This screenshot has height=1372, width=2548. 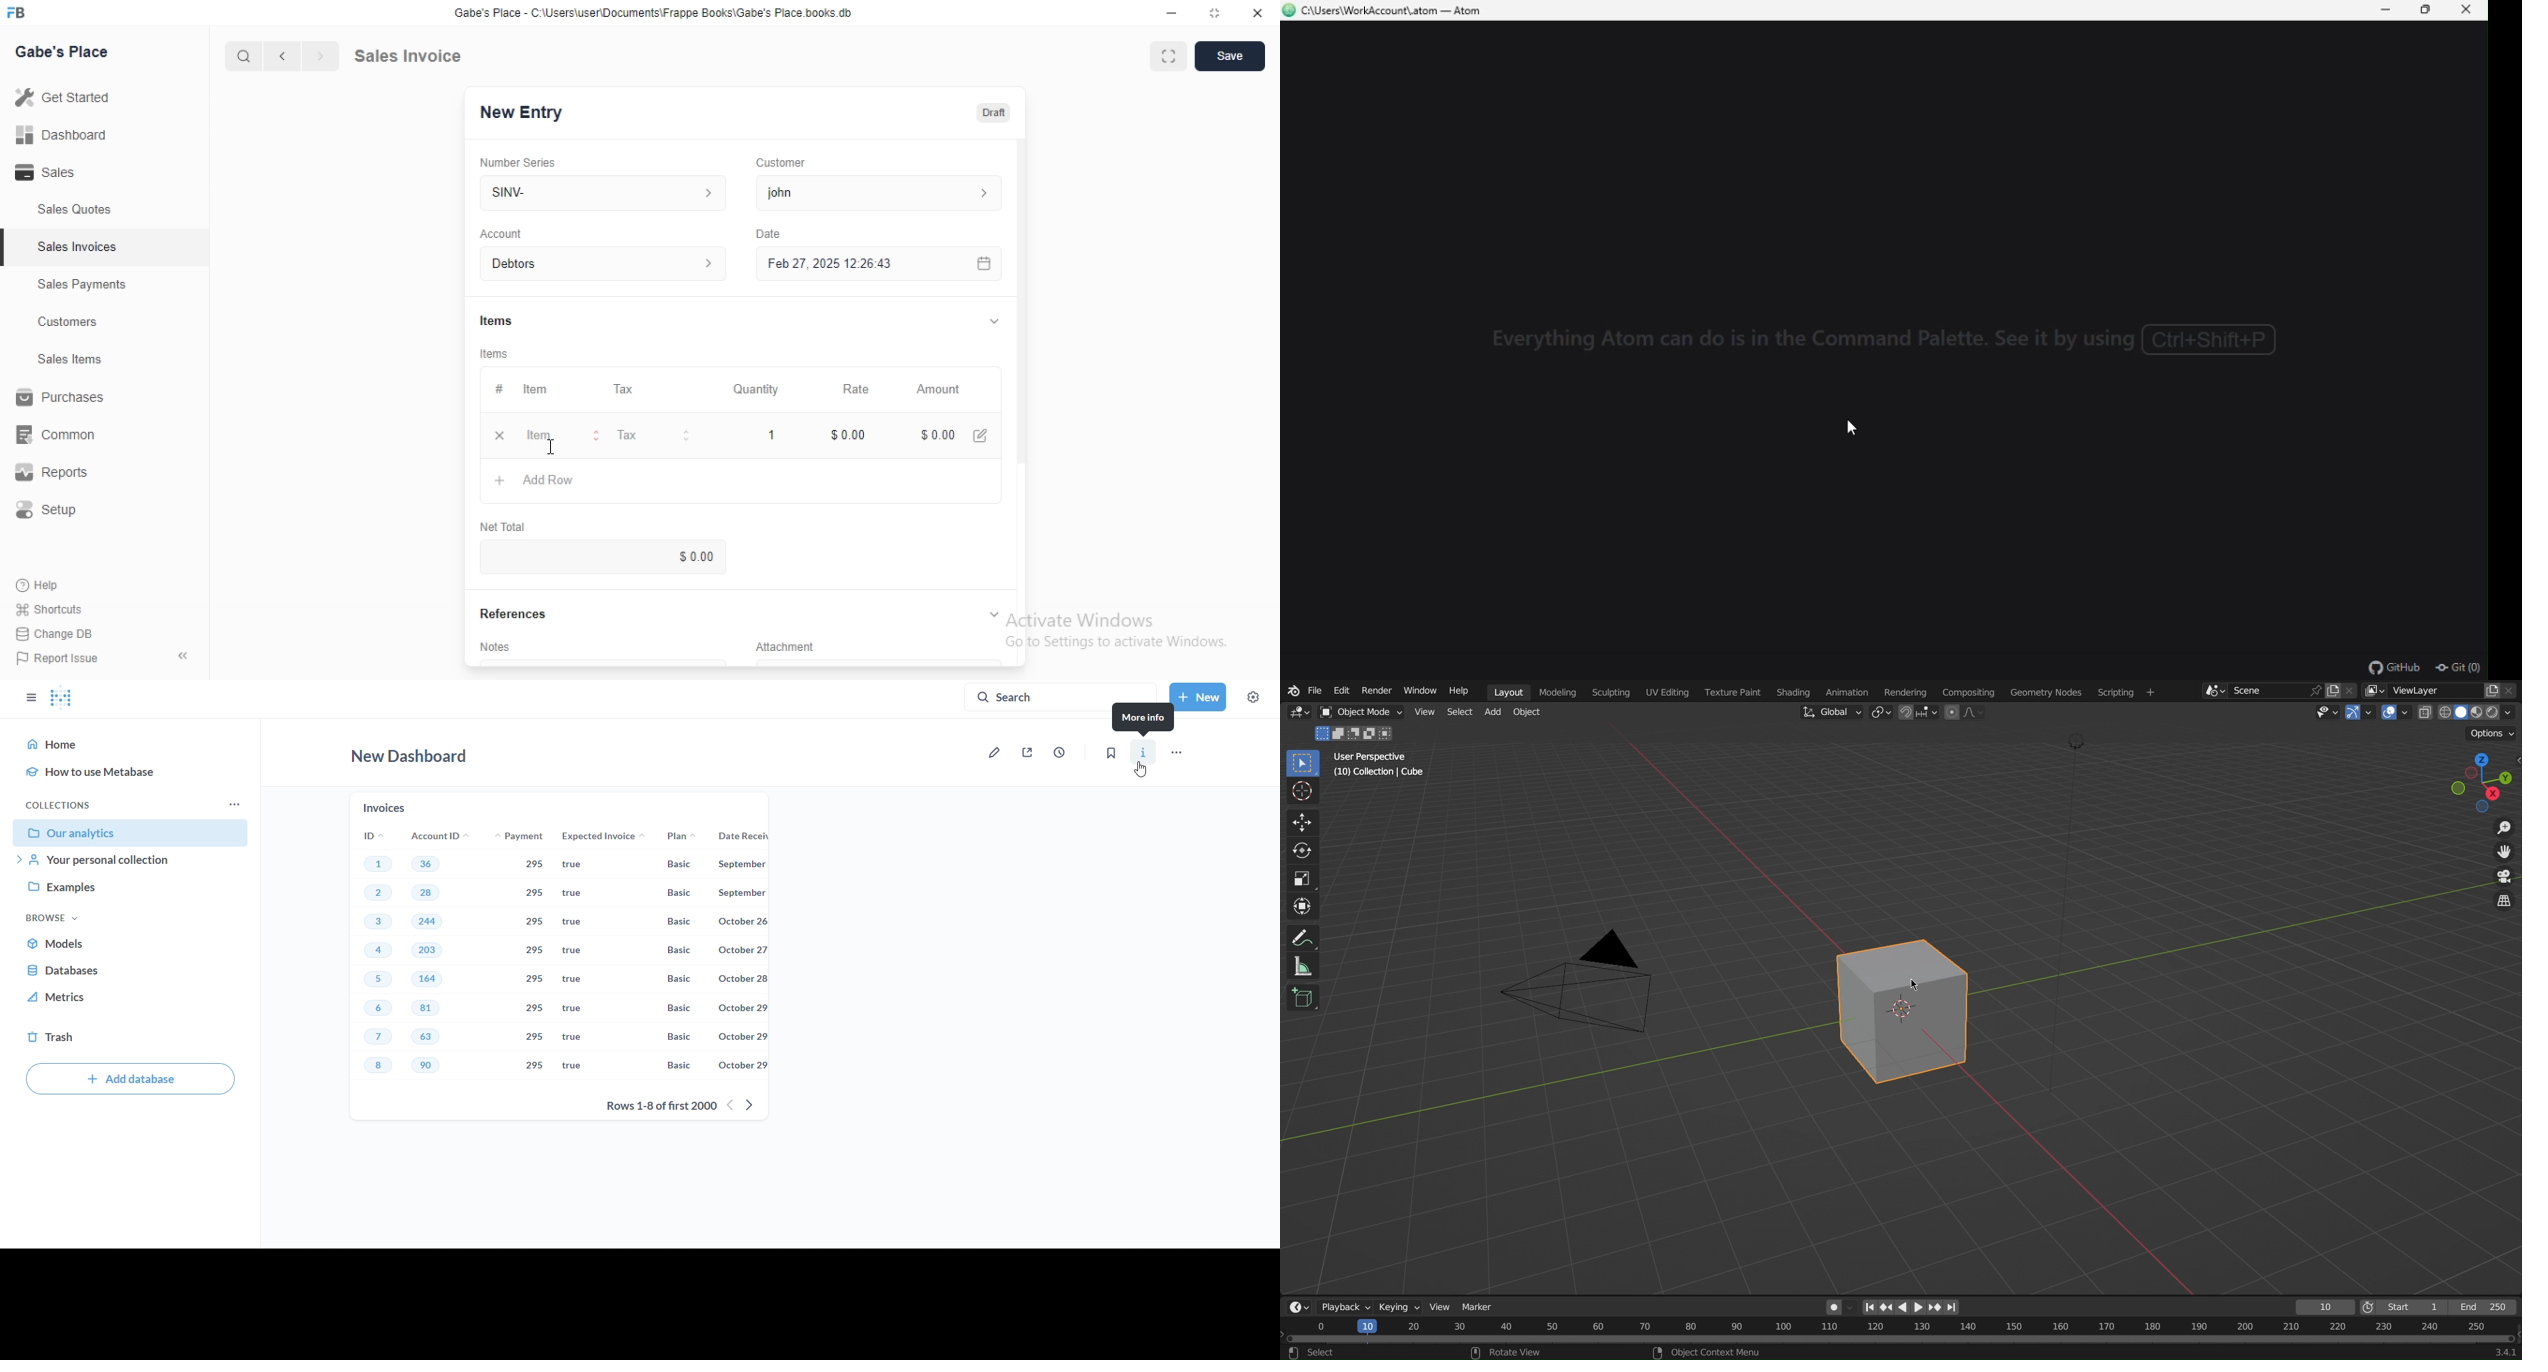 I want to click on Transform Pivot Point, so click(x=1884, y=714).